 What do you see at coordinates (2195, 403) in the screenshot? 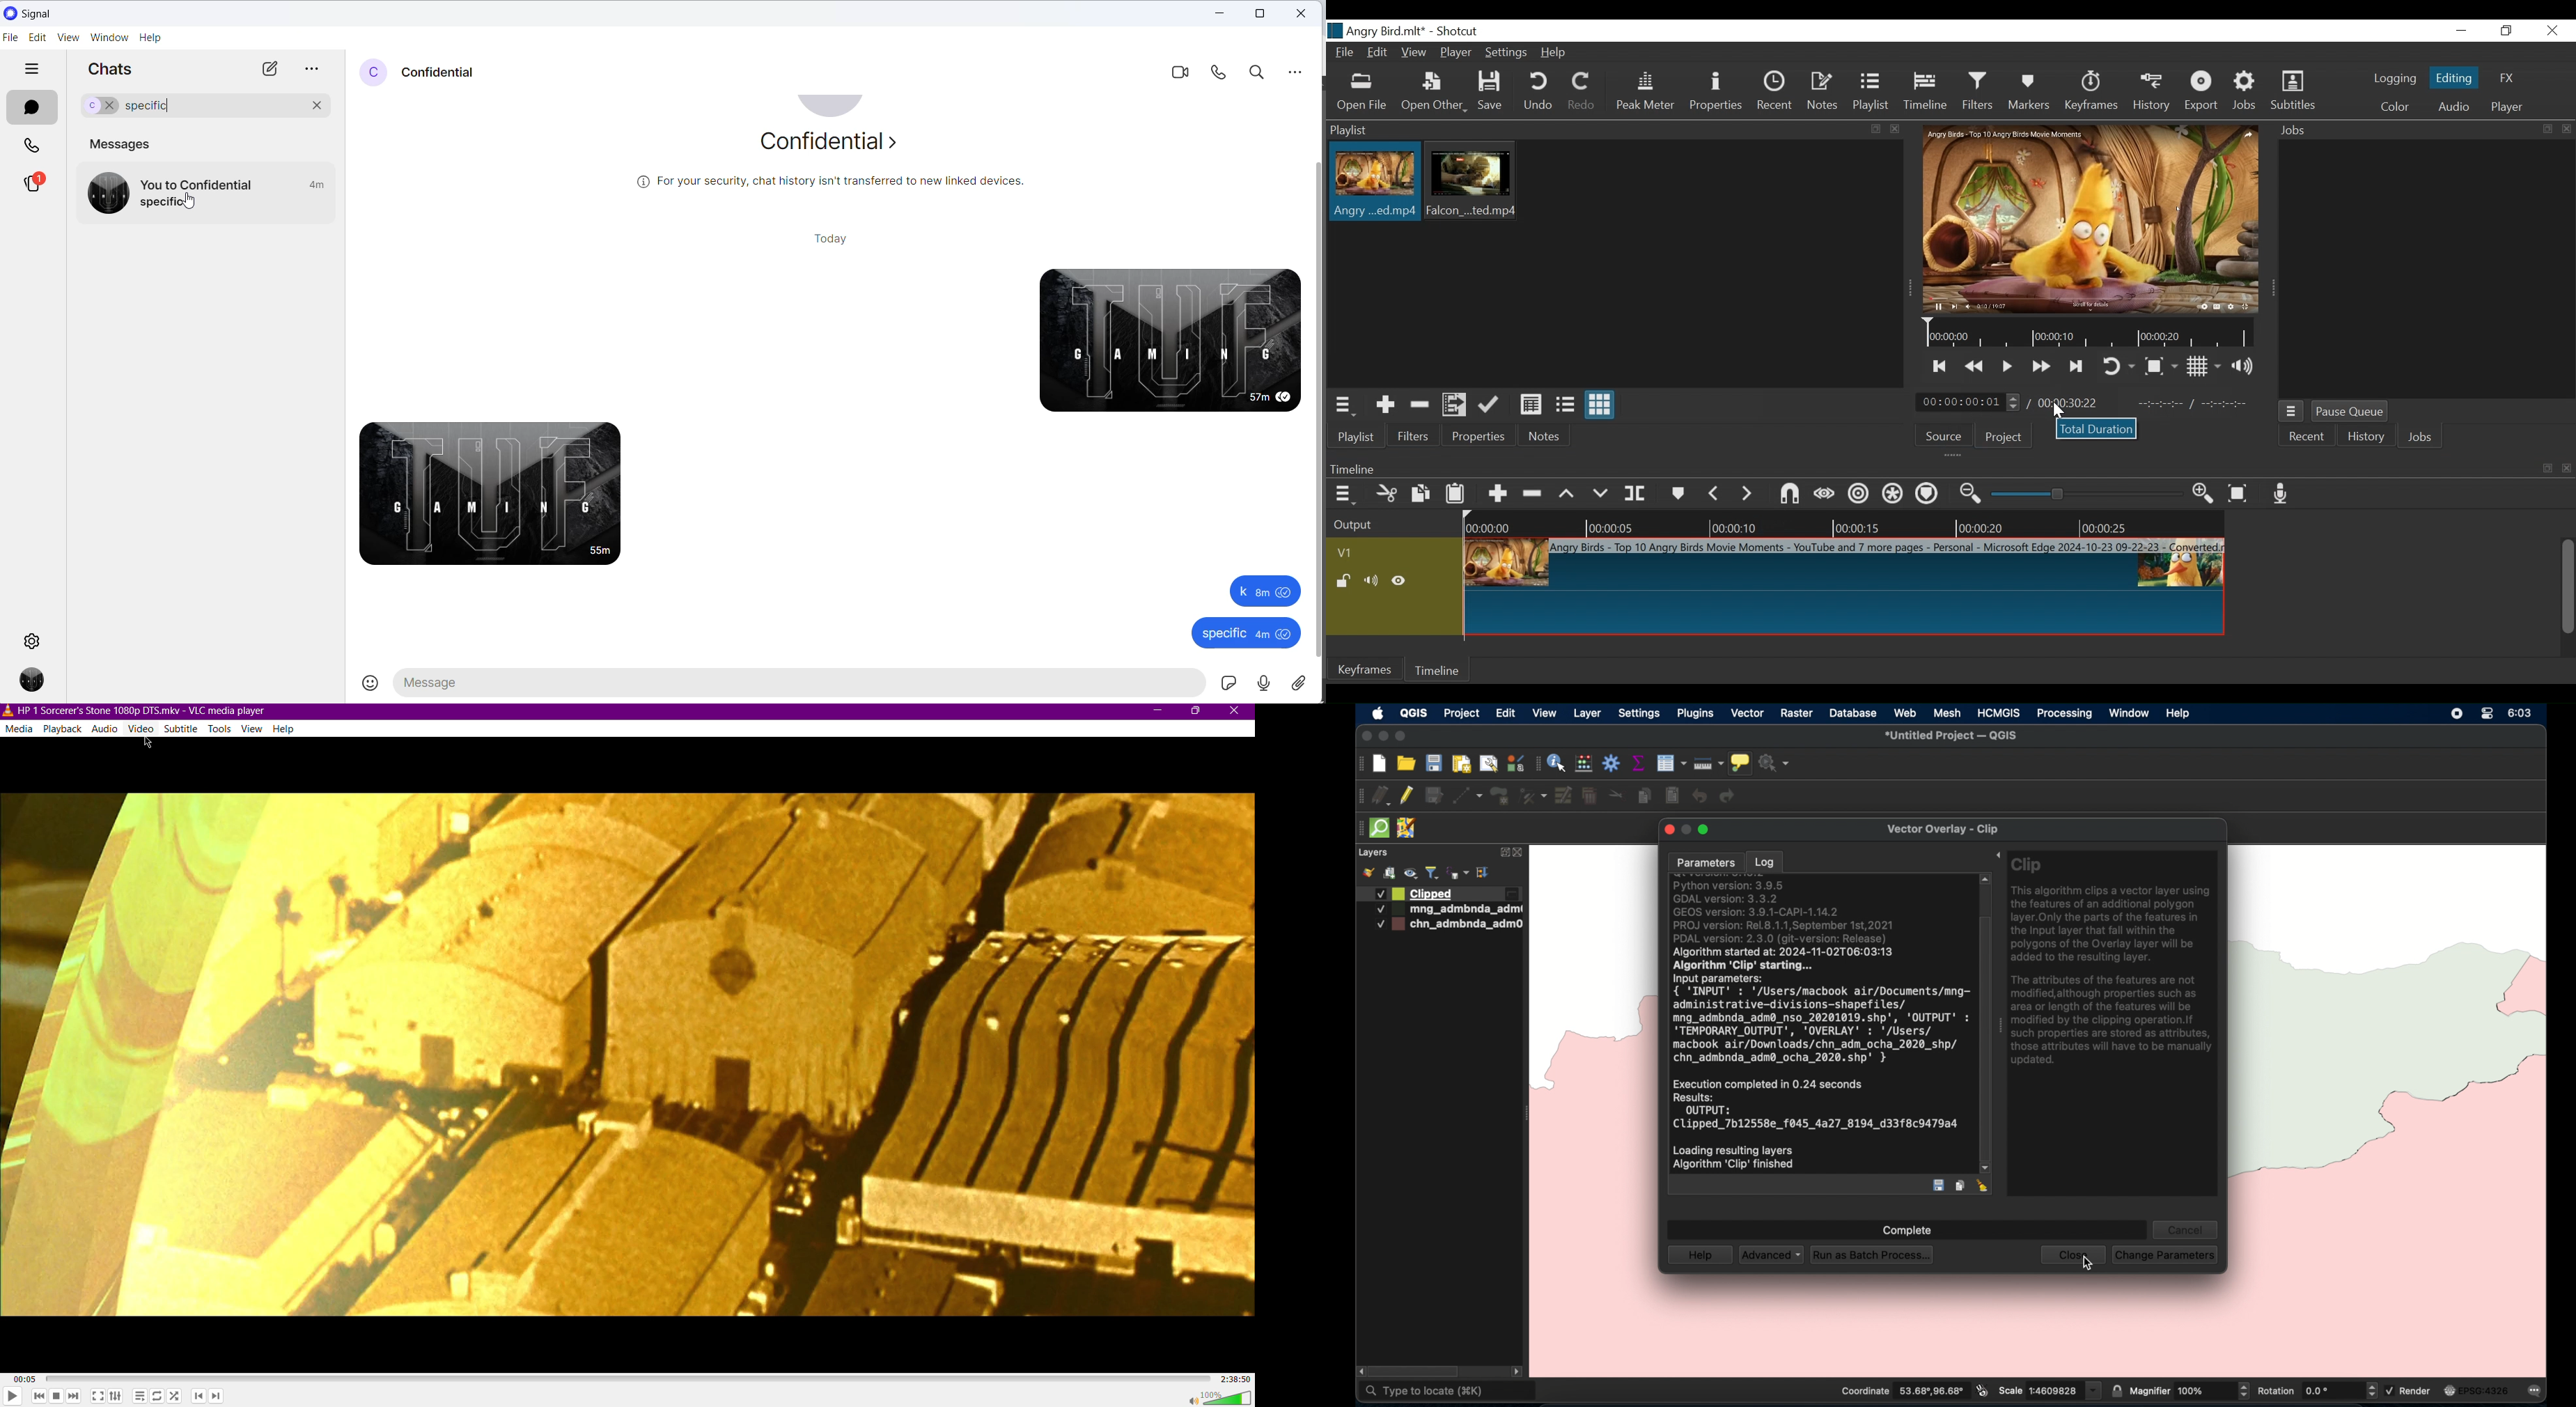
I see `In point` at bounding box center [2195, 403].